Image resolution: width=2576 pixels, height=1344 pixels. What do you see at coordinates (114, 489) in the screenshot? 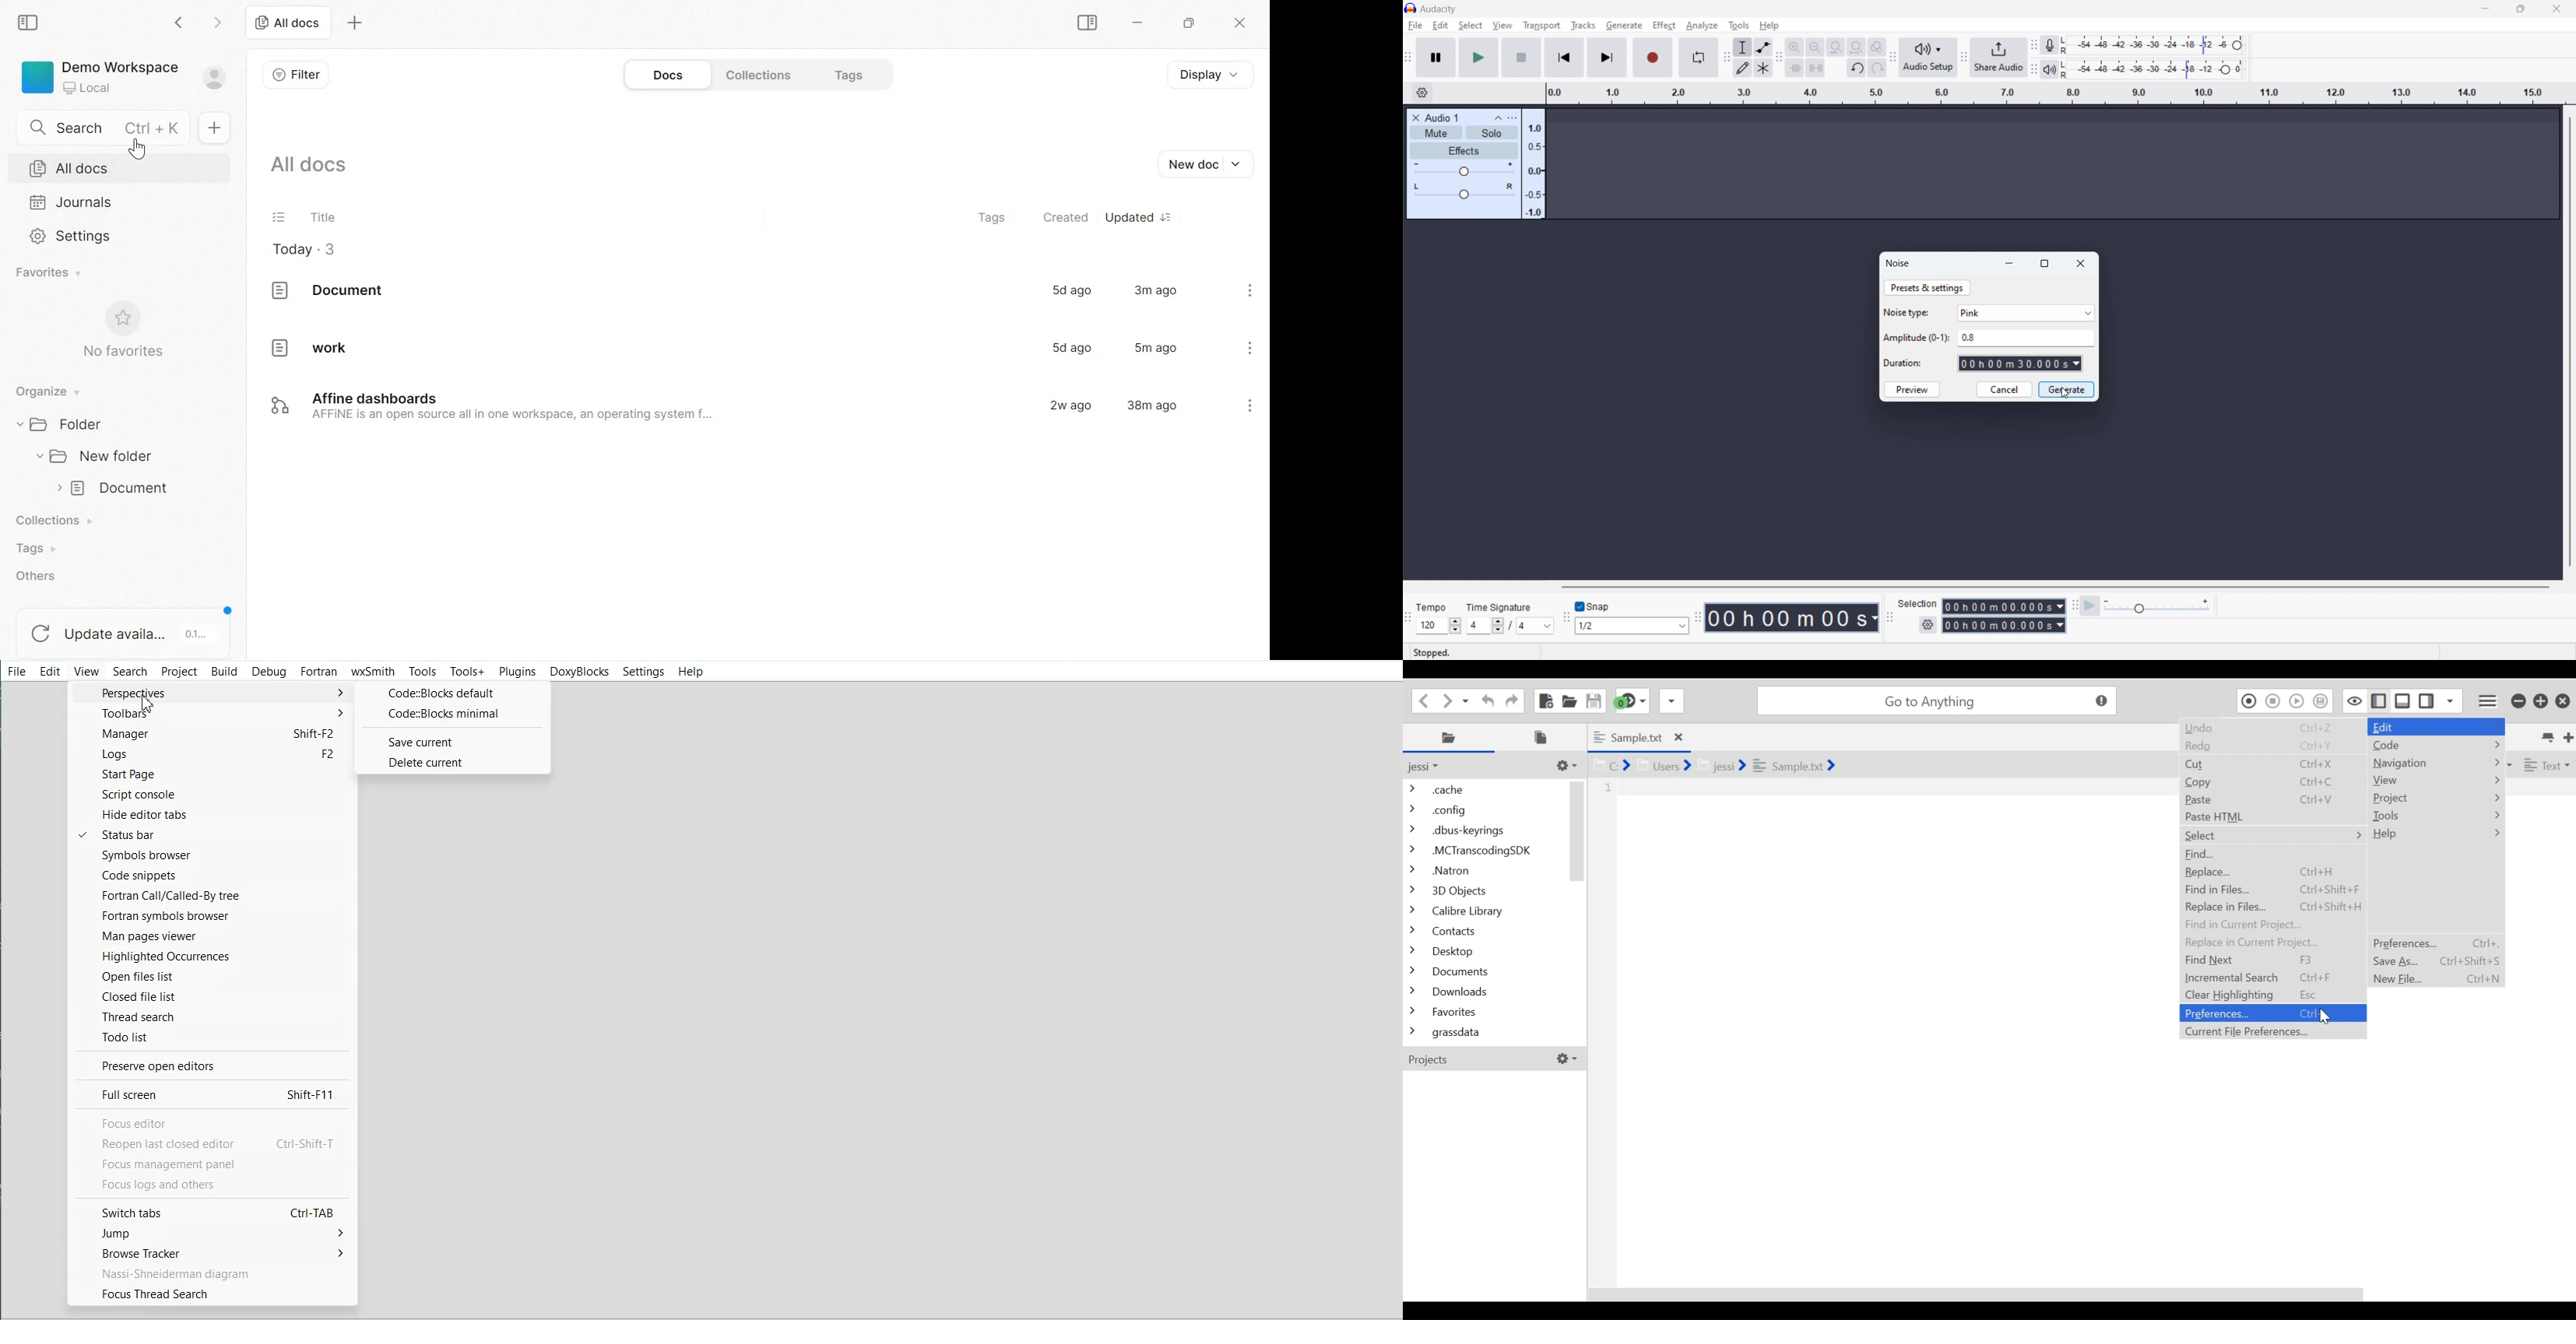
I see `Document` at bounding box center [114, 489].